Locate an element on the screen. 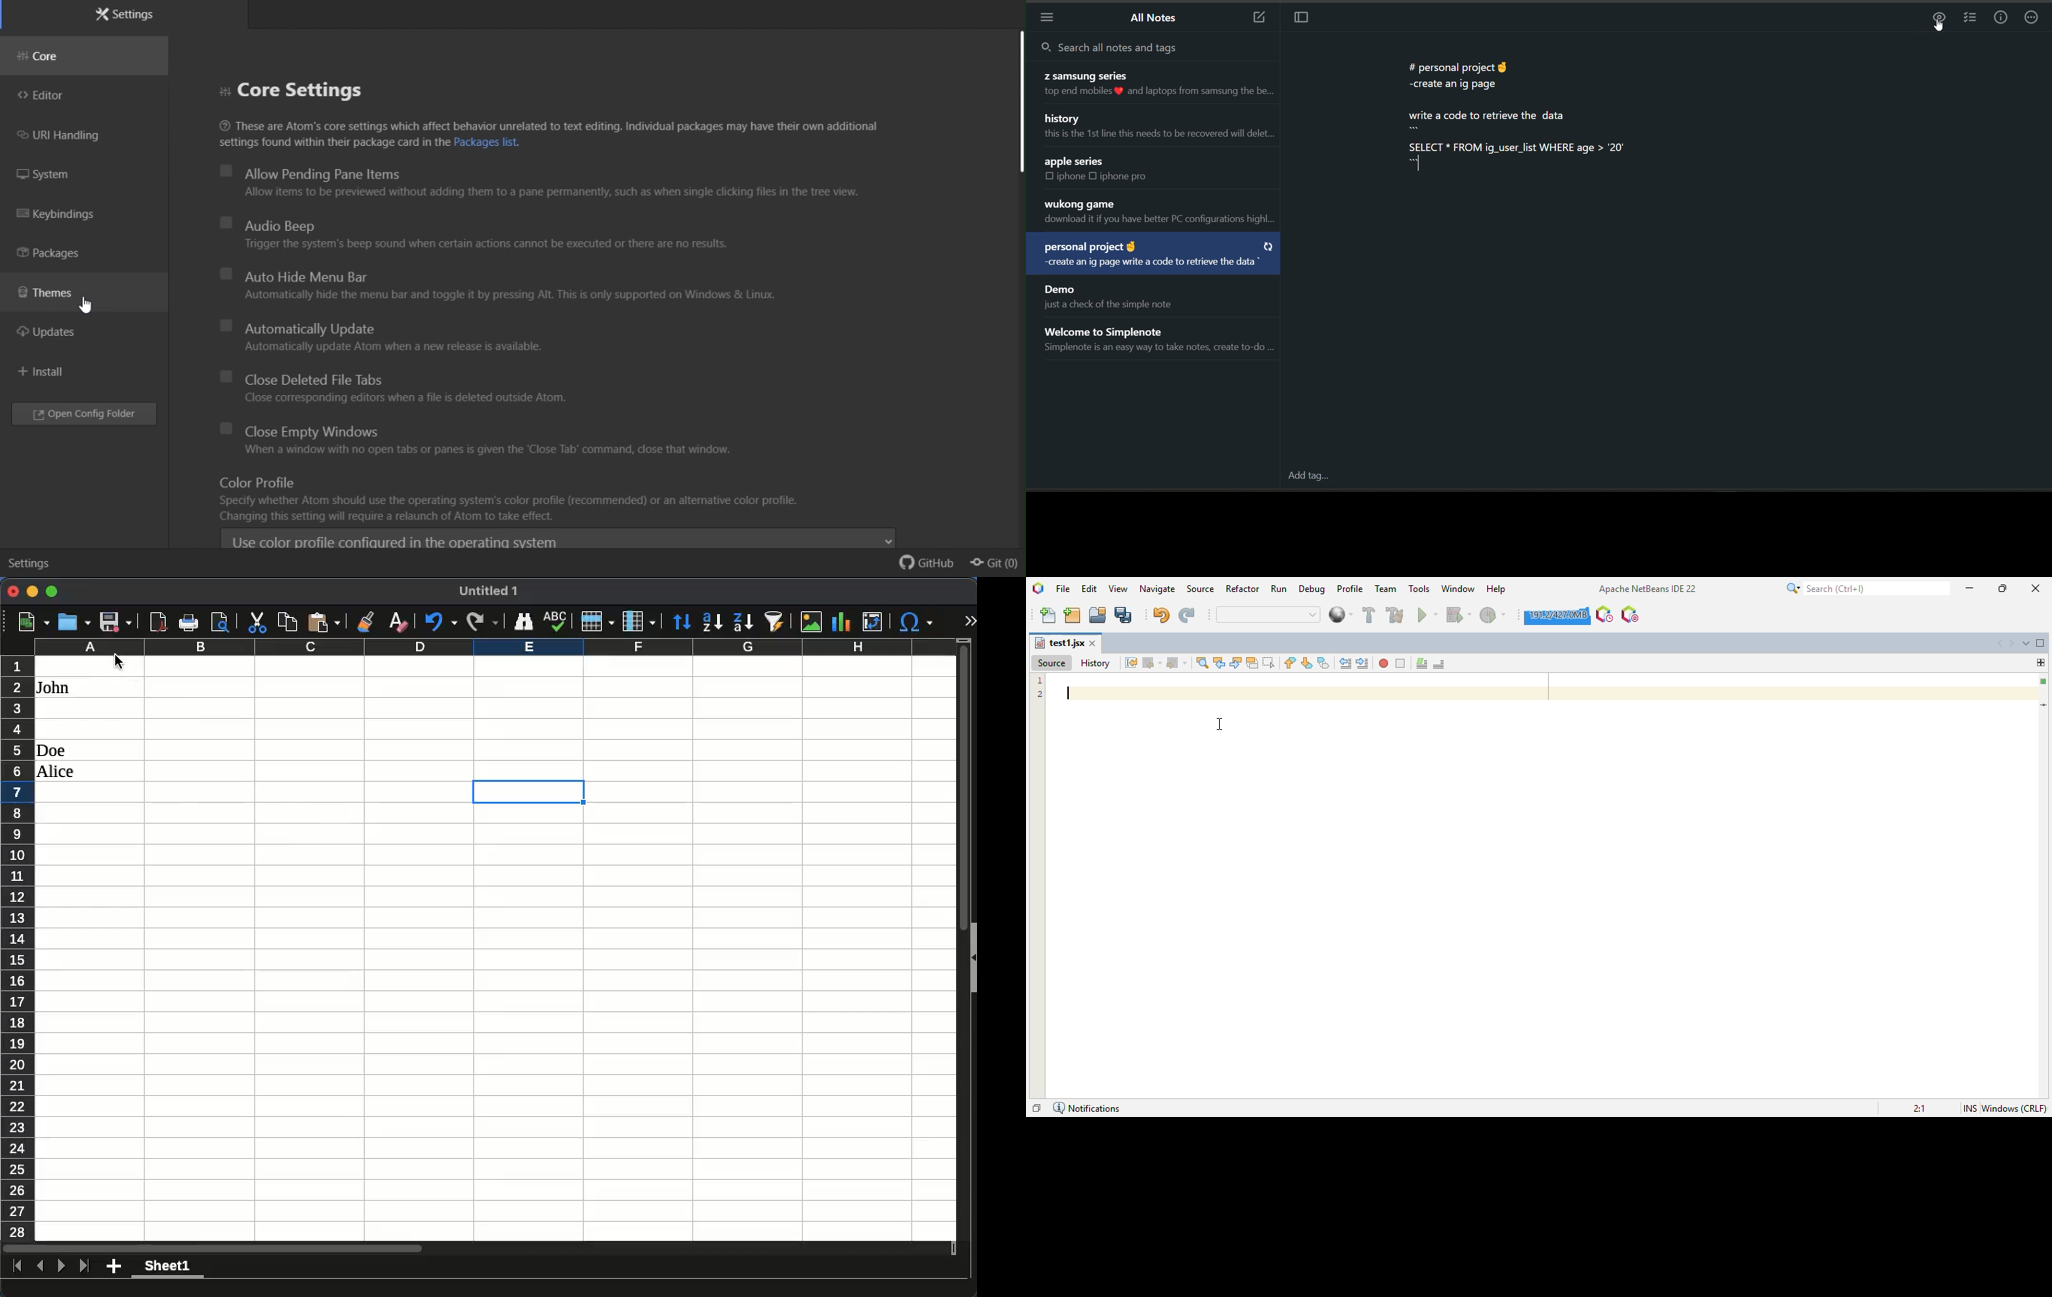 The image size is (2072, 1316). cell selected is located at coordinates (529, 792).